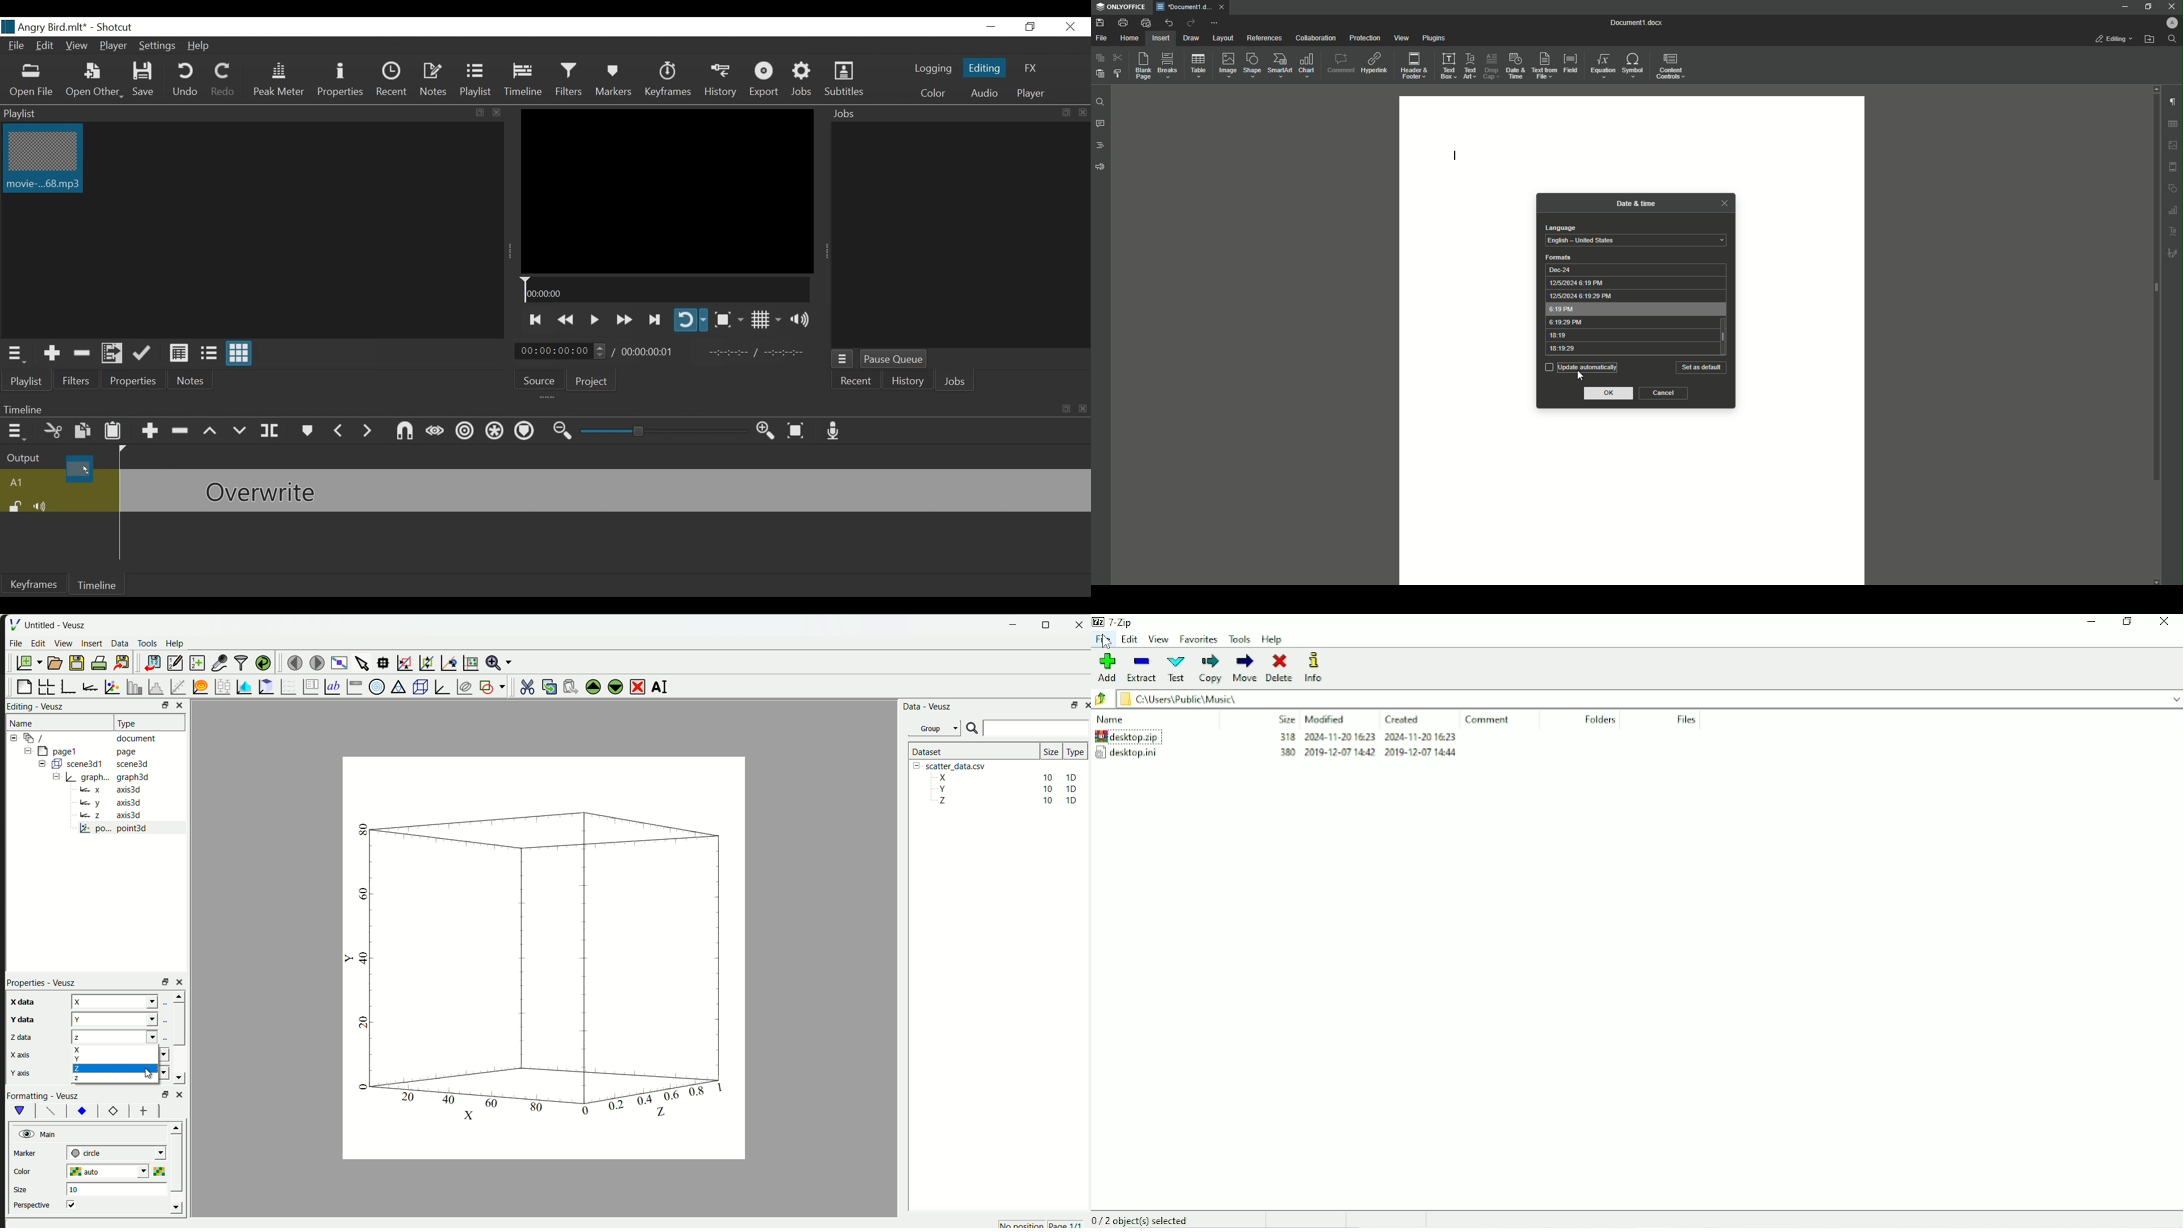 The width and height of the screenshot is (2184, 1232). Describe the element at coordinates (1065, 113) in the screenshot. I see `resize` at that location.